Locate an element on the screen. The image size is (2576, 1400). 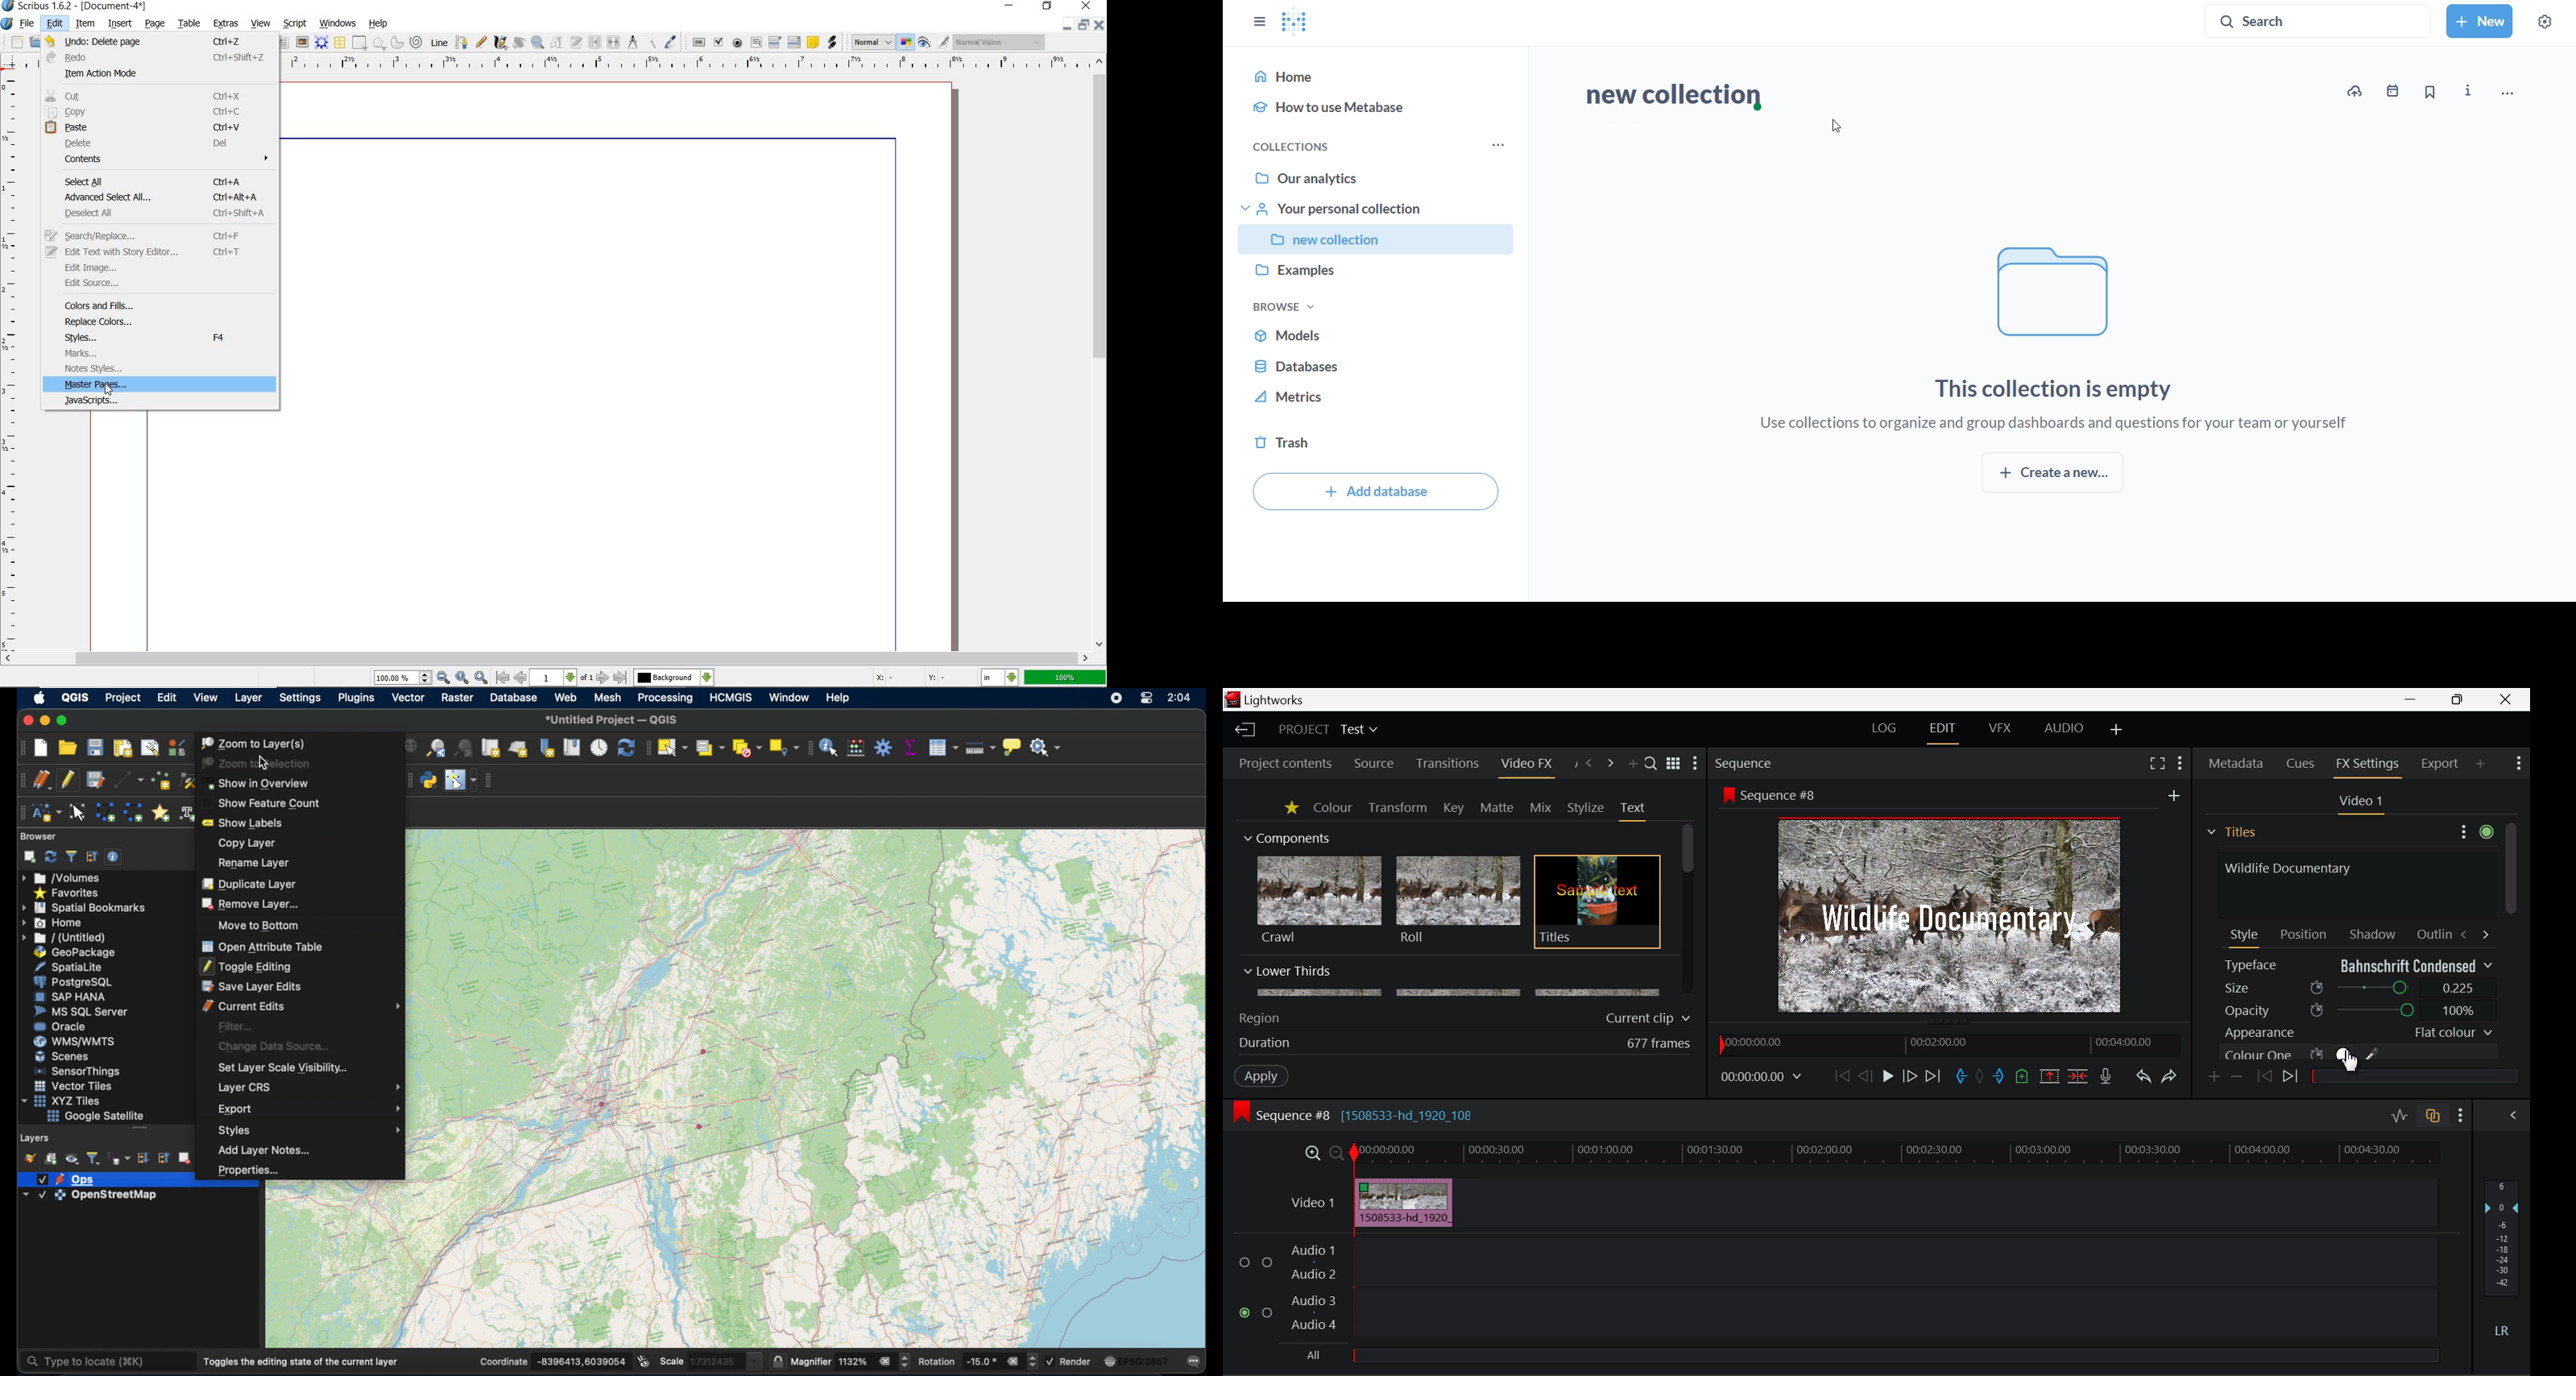
comments is located at coordinates (1195, 1363).